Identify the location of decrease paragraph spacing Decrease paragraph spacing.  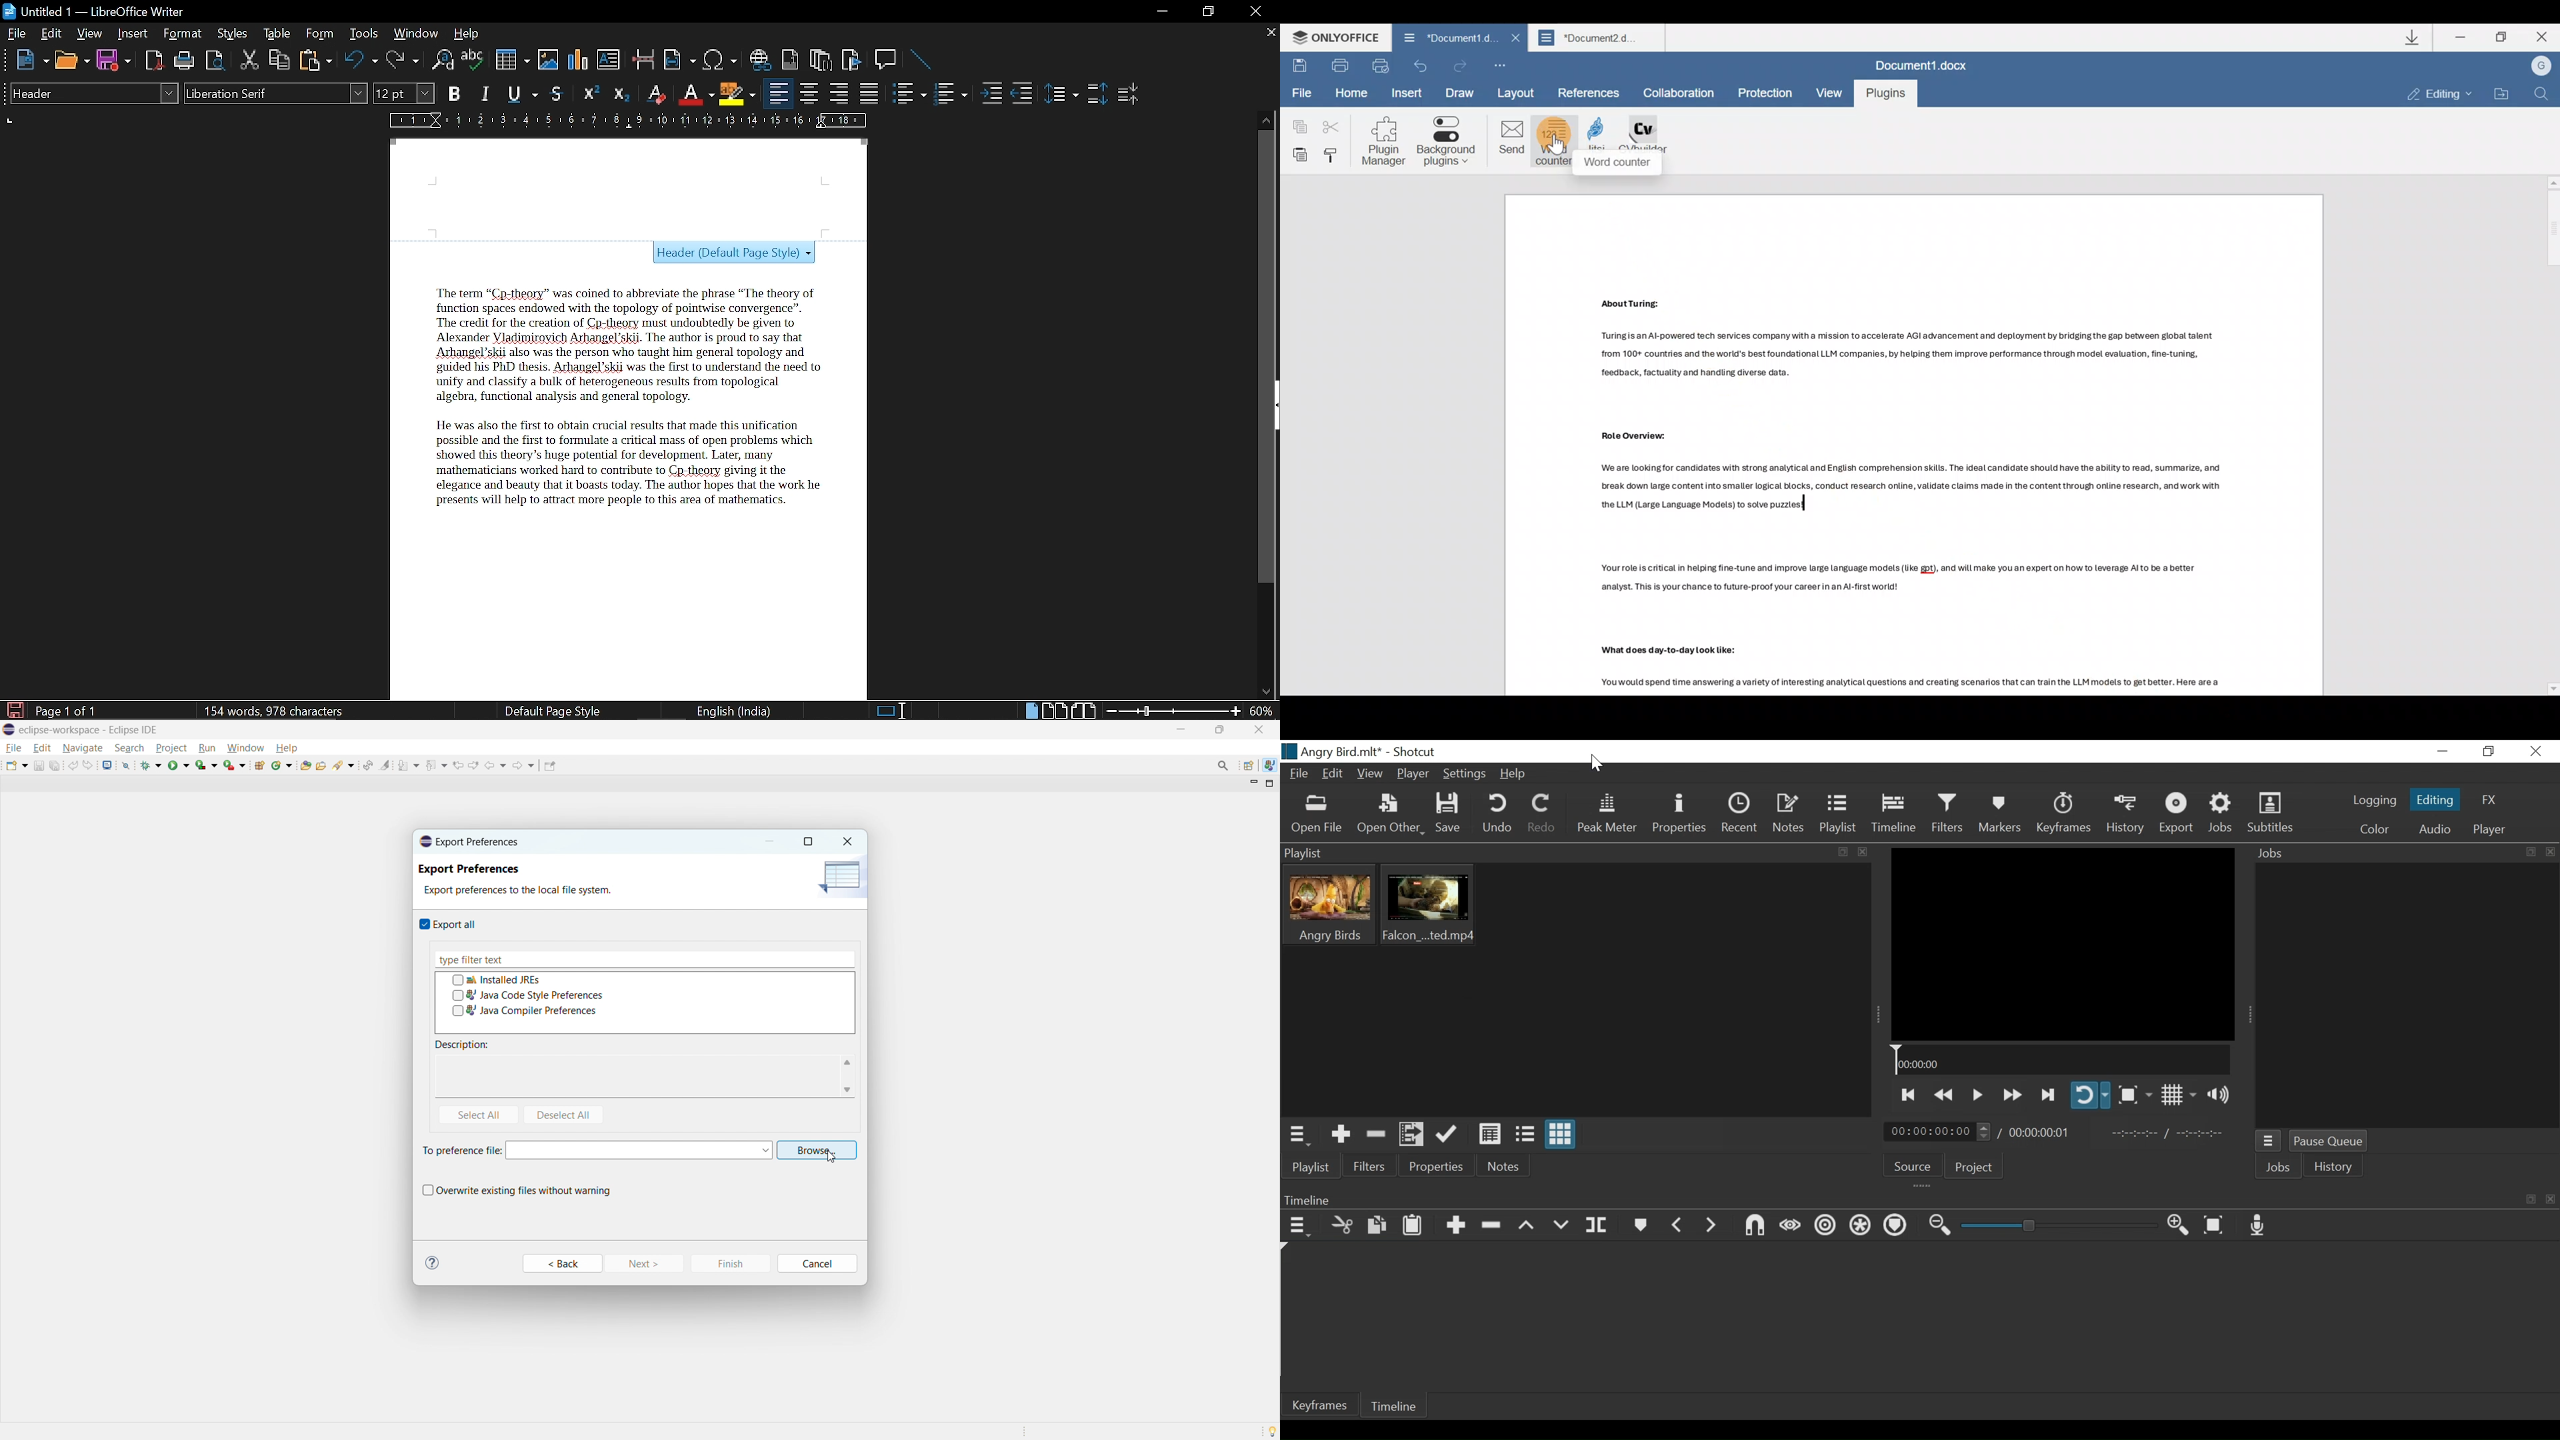
(1130, 93).